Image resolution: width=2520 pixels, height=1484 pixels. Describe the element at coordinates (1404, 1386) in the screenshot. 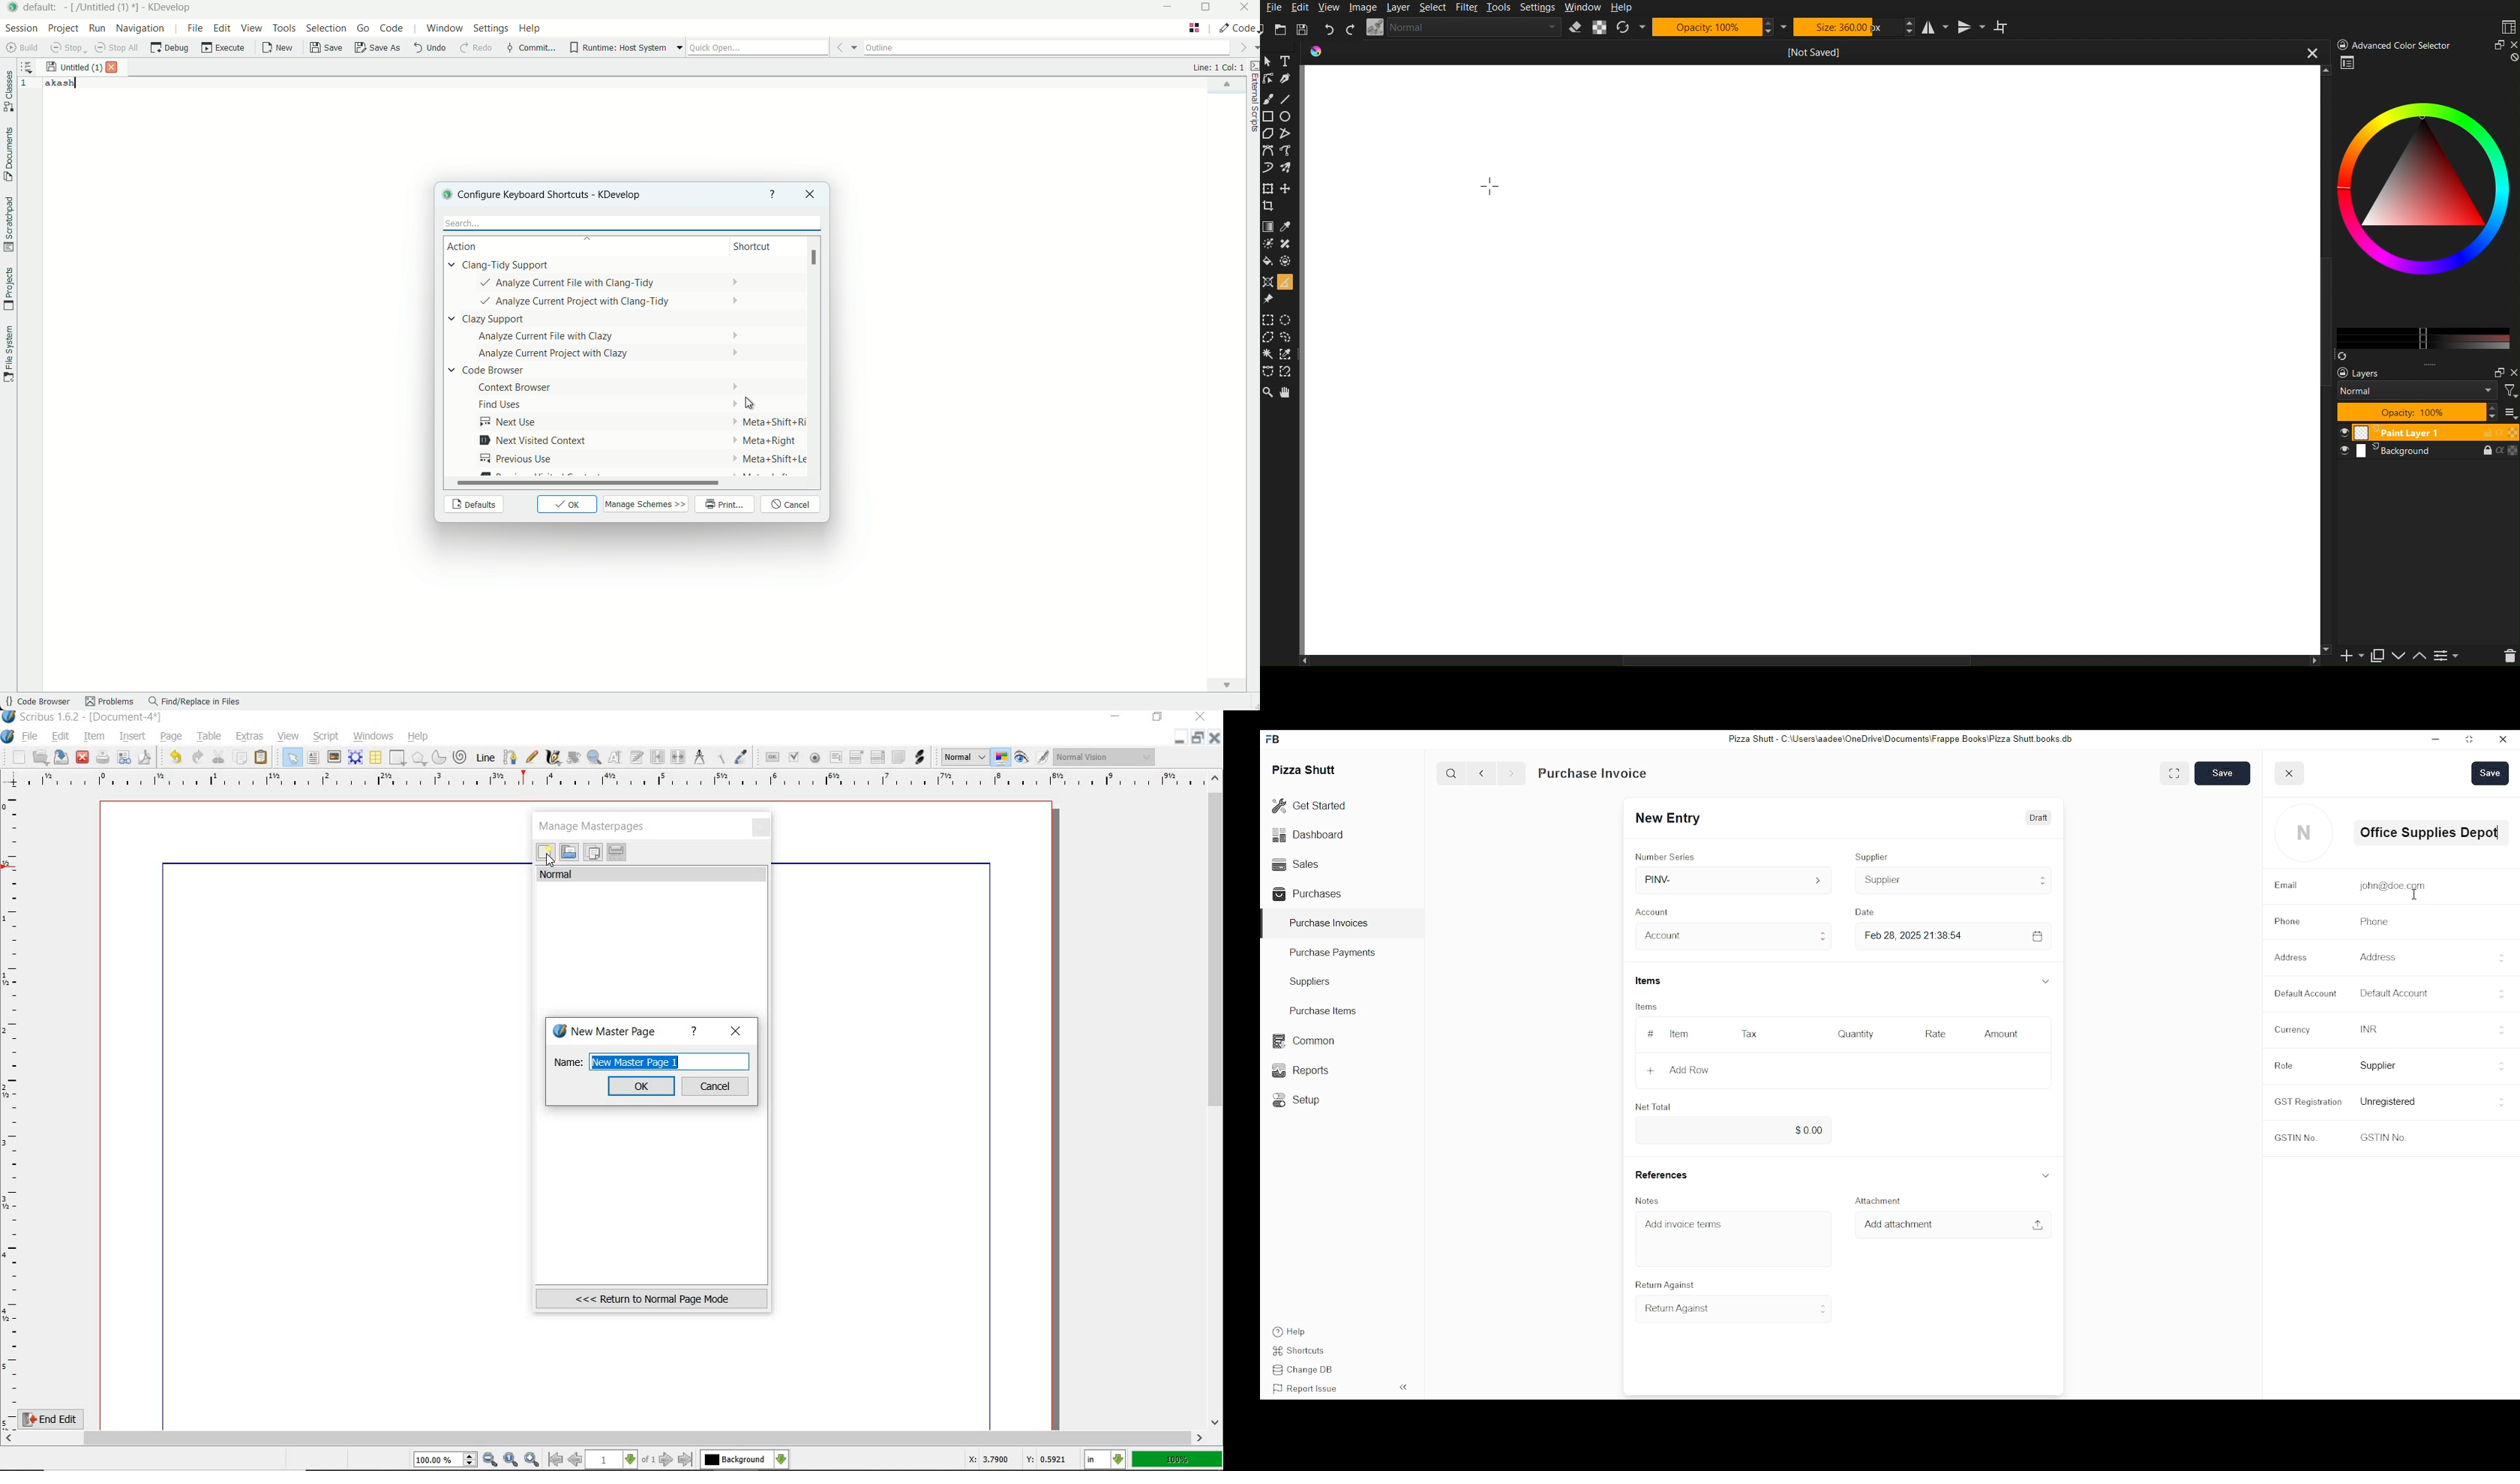

I see `<<` at that location.